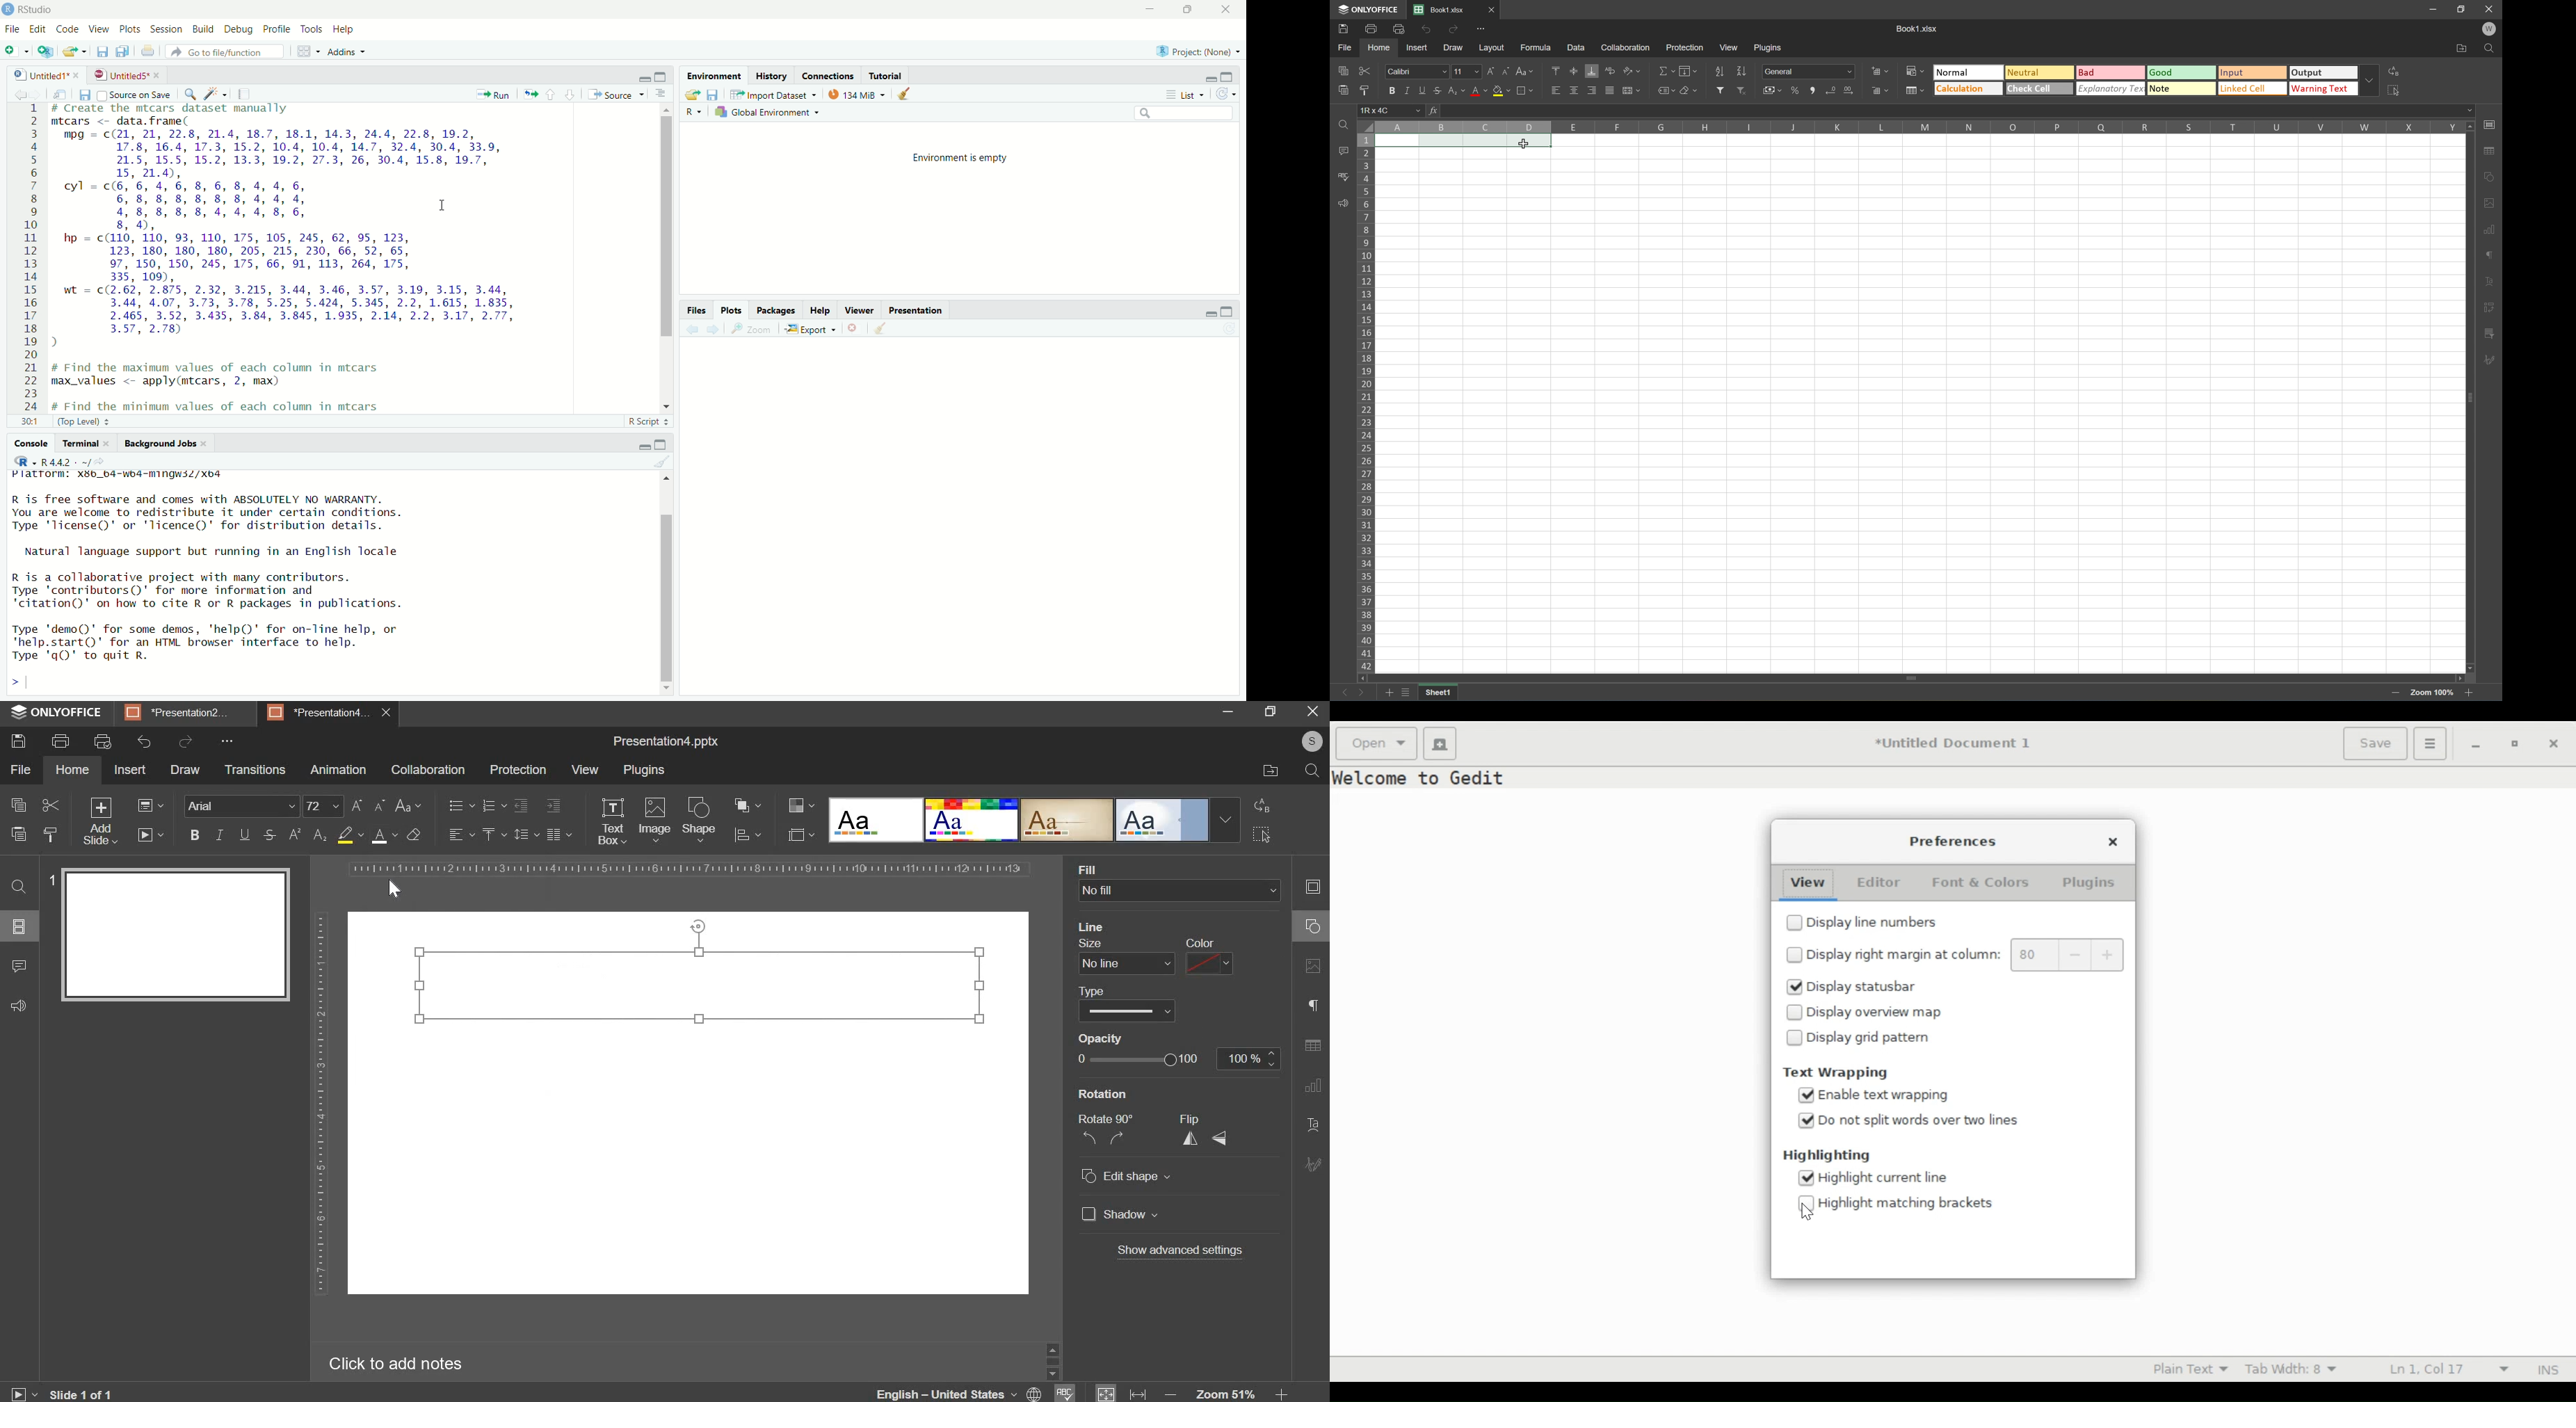 This screenshot has width=2576, height=1428. What do you see at coordinates (1365, 405) in the screenshot?
I see `Row numbers` at bounding box center [1365, 405].